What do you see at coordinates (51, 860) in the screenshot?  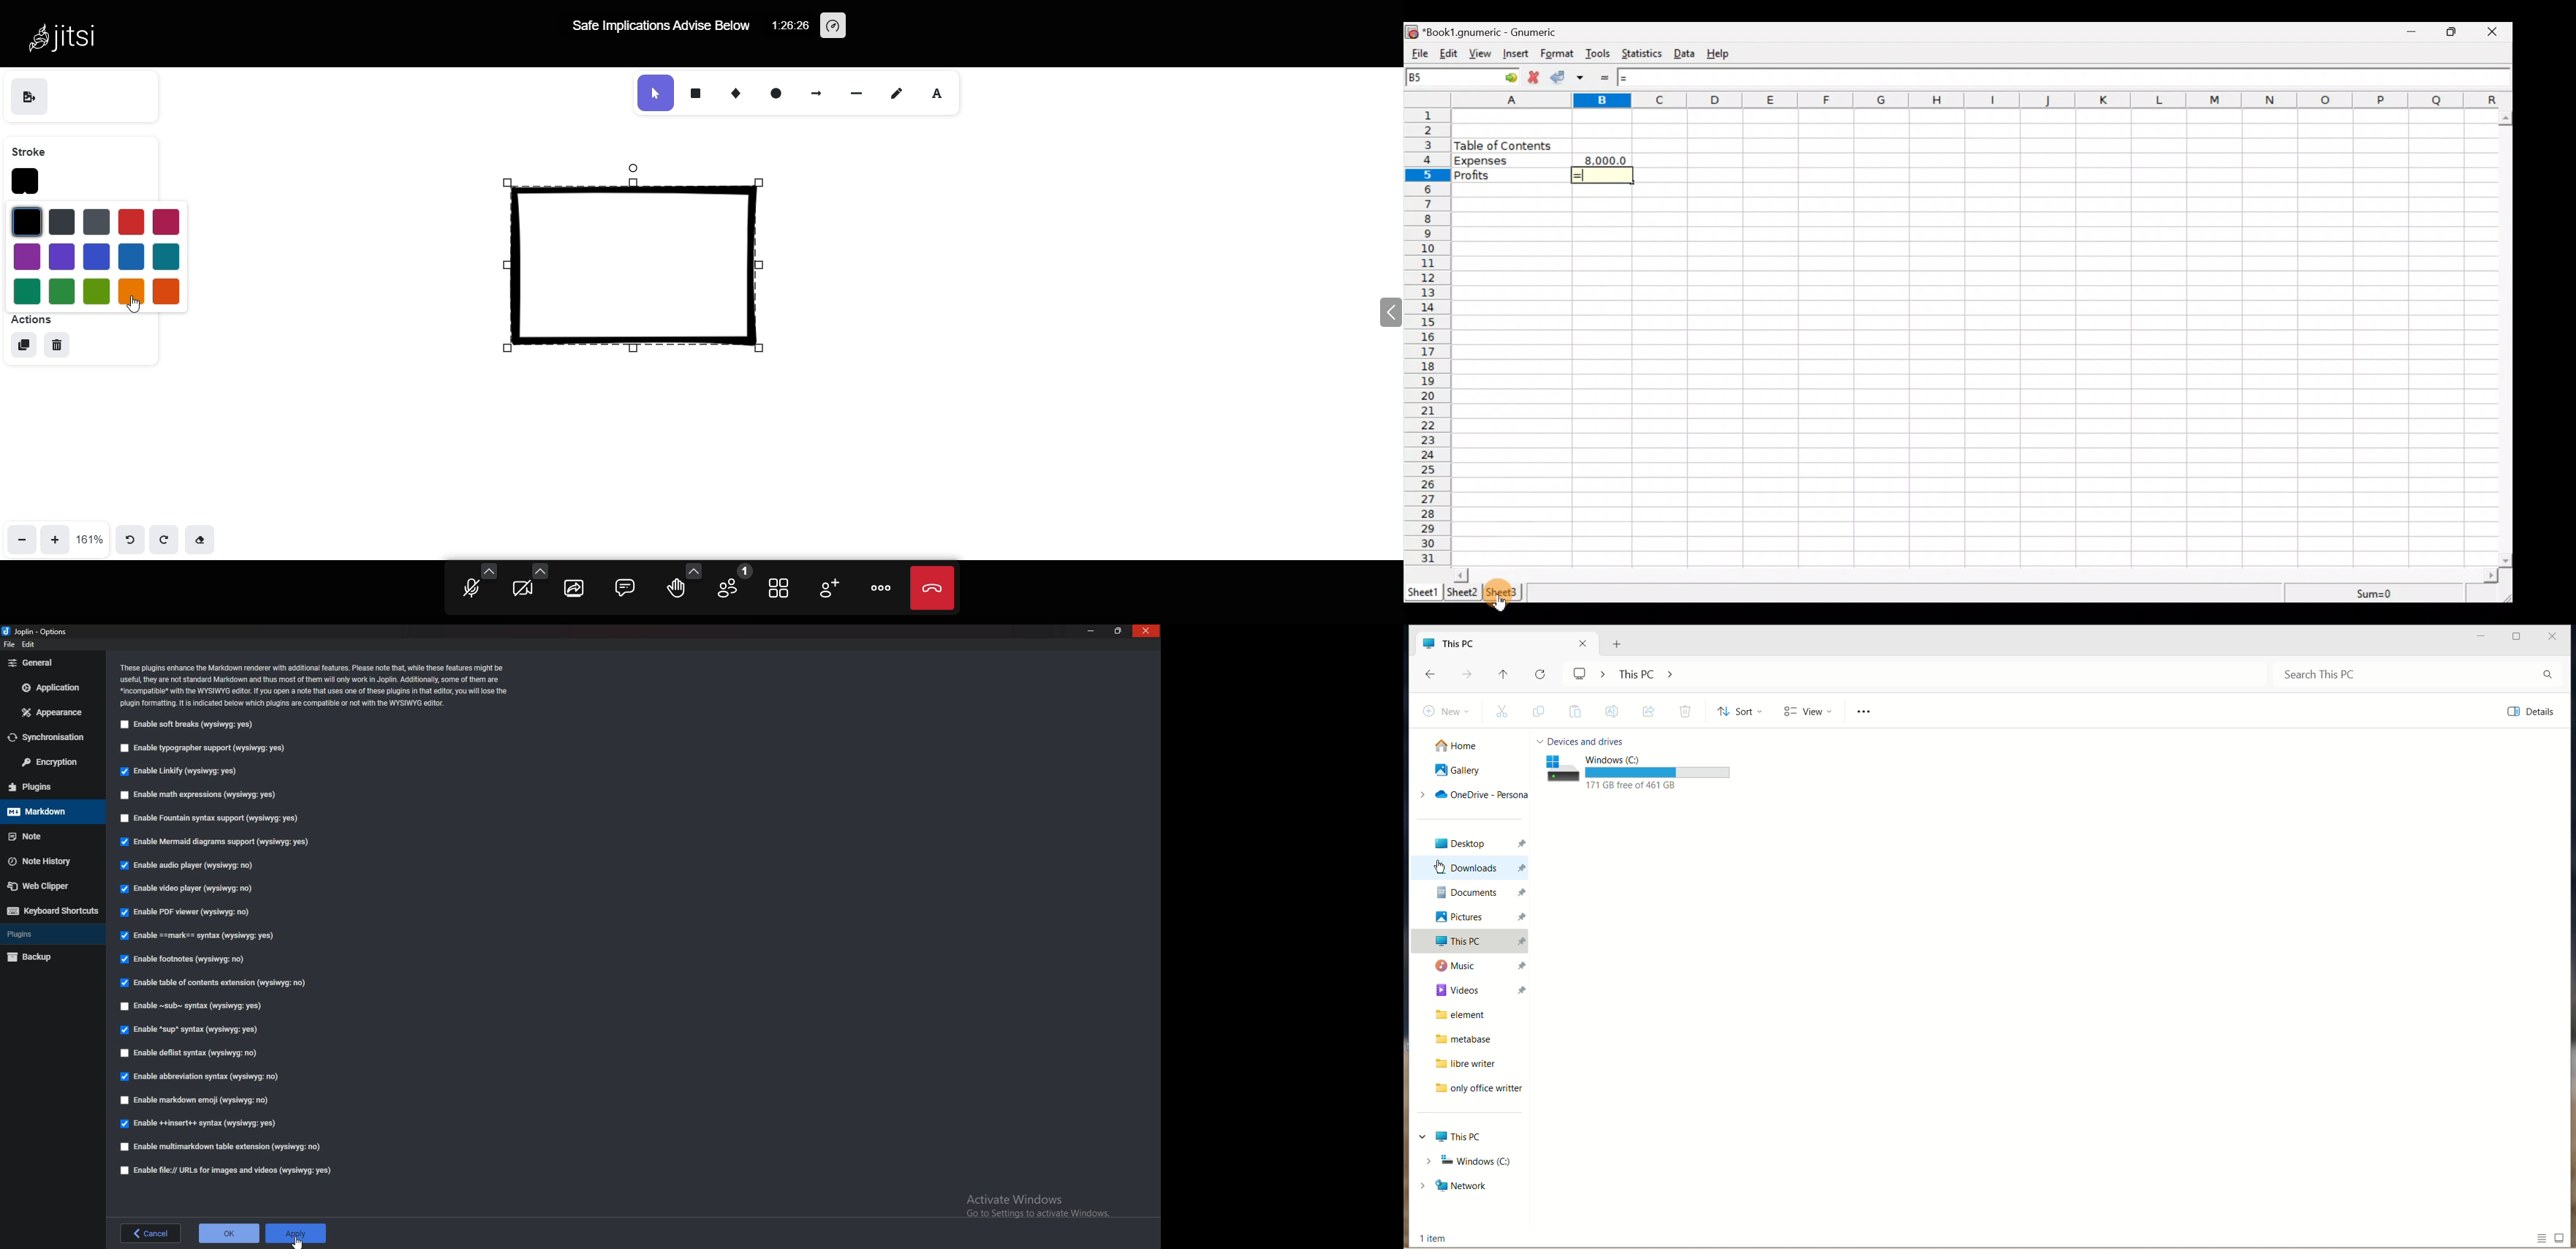 I see `note history` at bounding box center [51, 860].